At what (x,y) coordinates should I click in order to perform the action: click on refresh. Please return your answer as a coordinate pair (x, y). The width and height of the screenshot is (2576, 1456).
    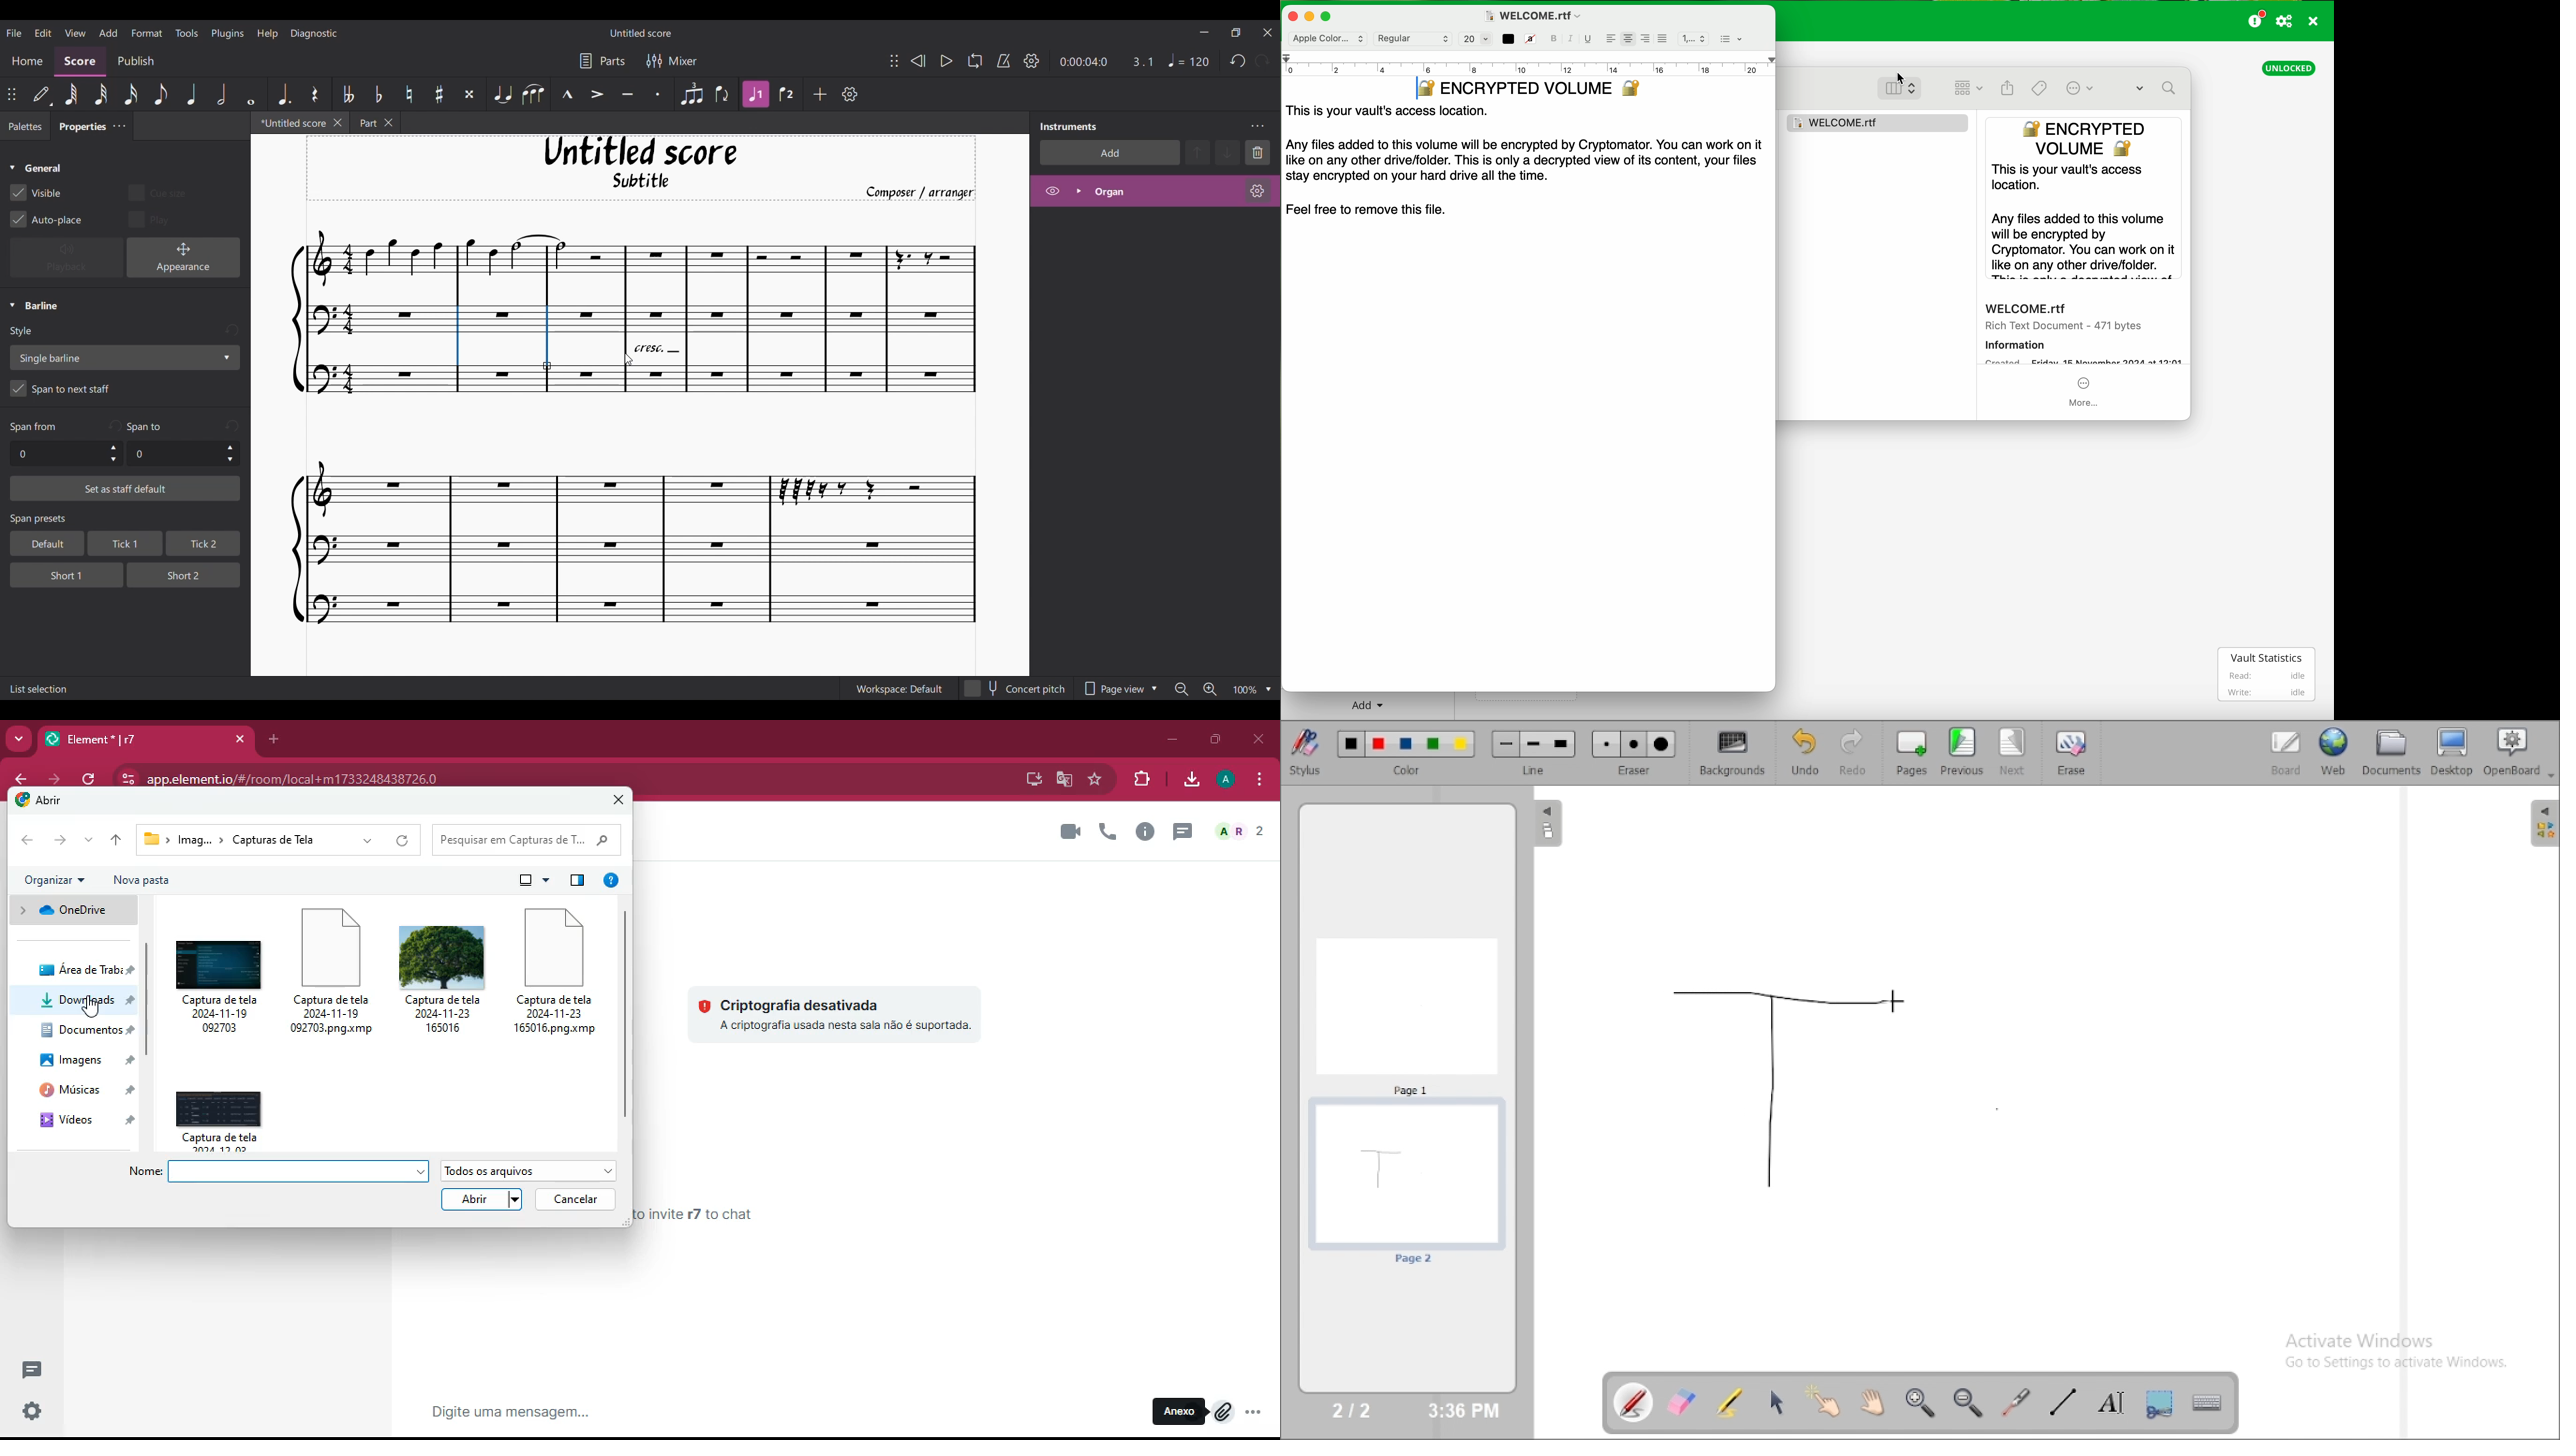
    Looking at the image, I should click on (87, 779).